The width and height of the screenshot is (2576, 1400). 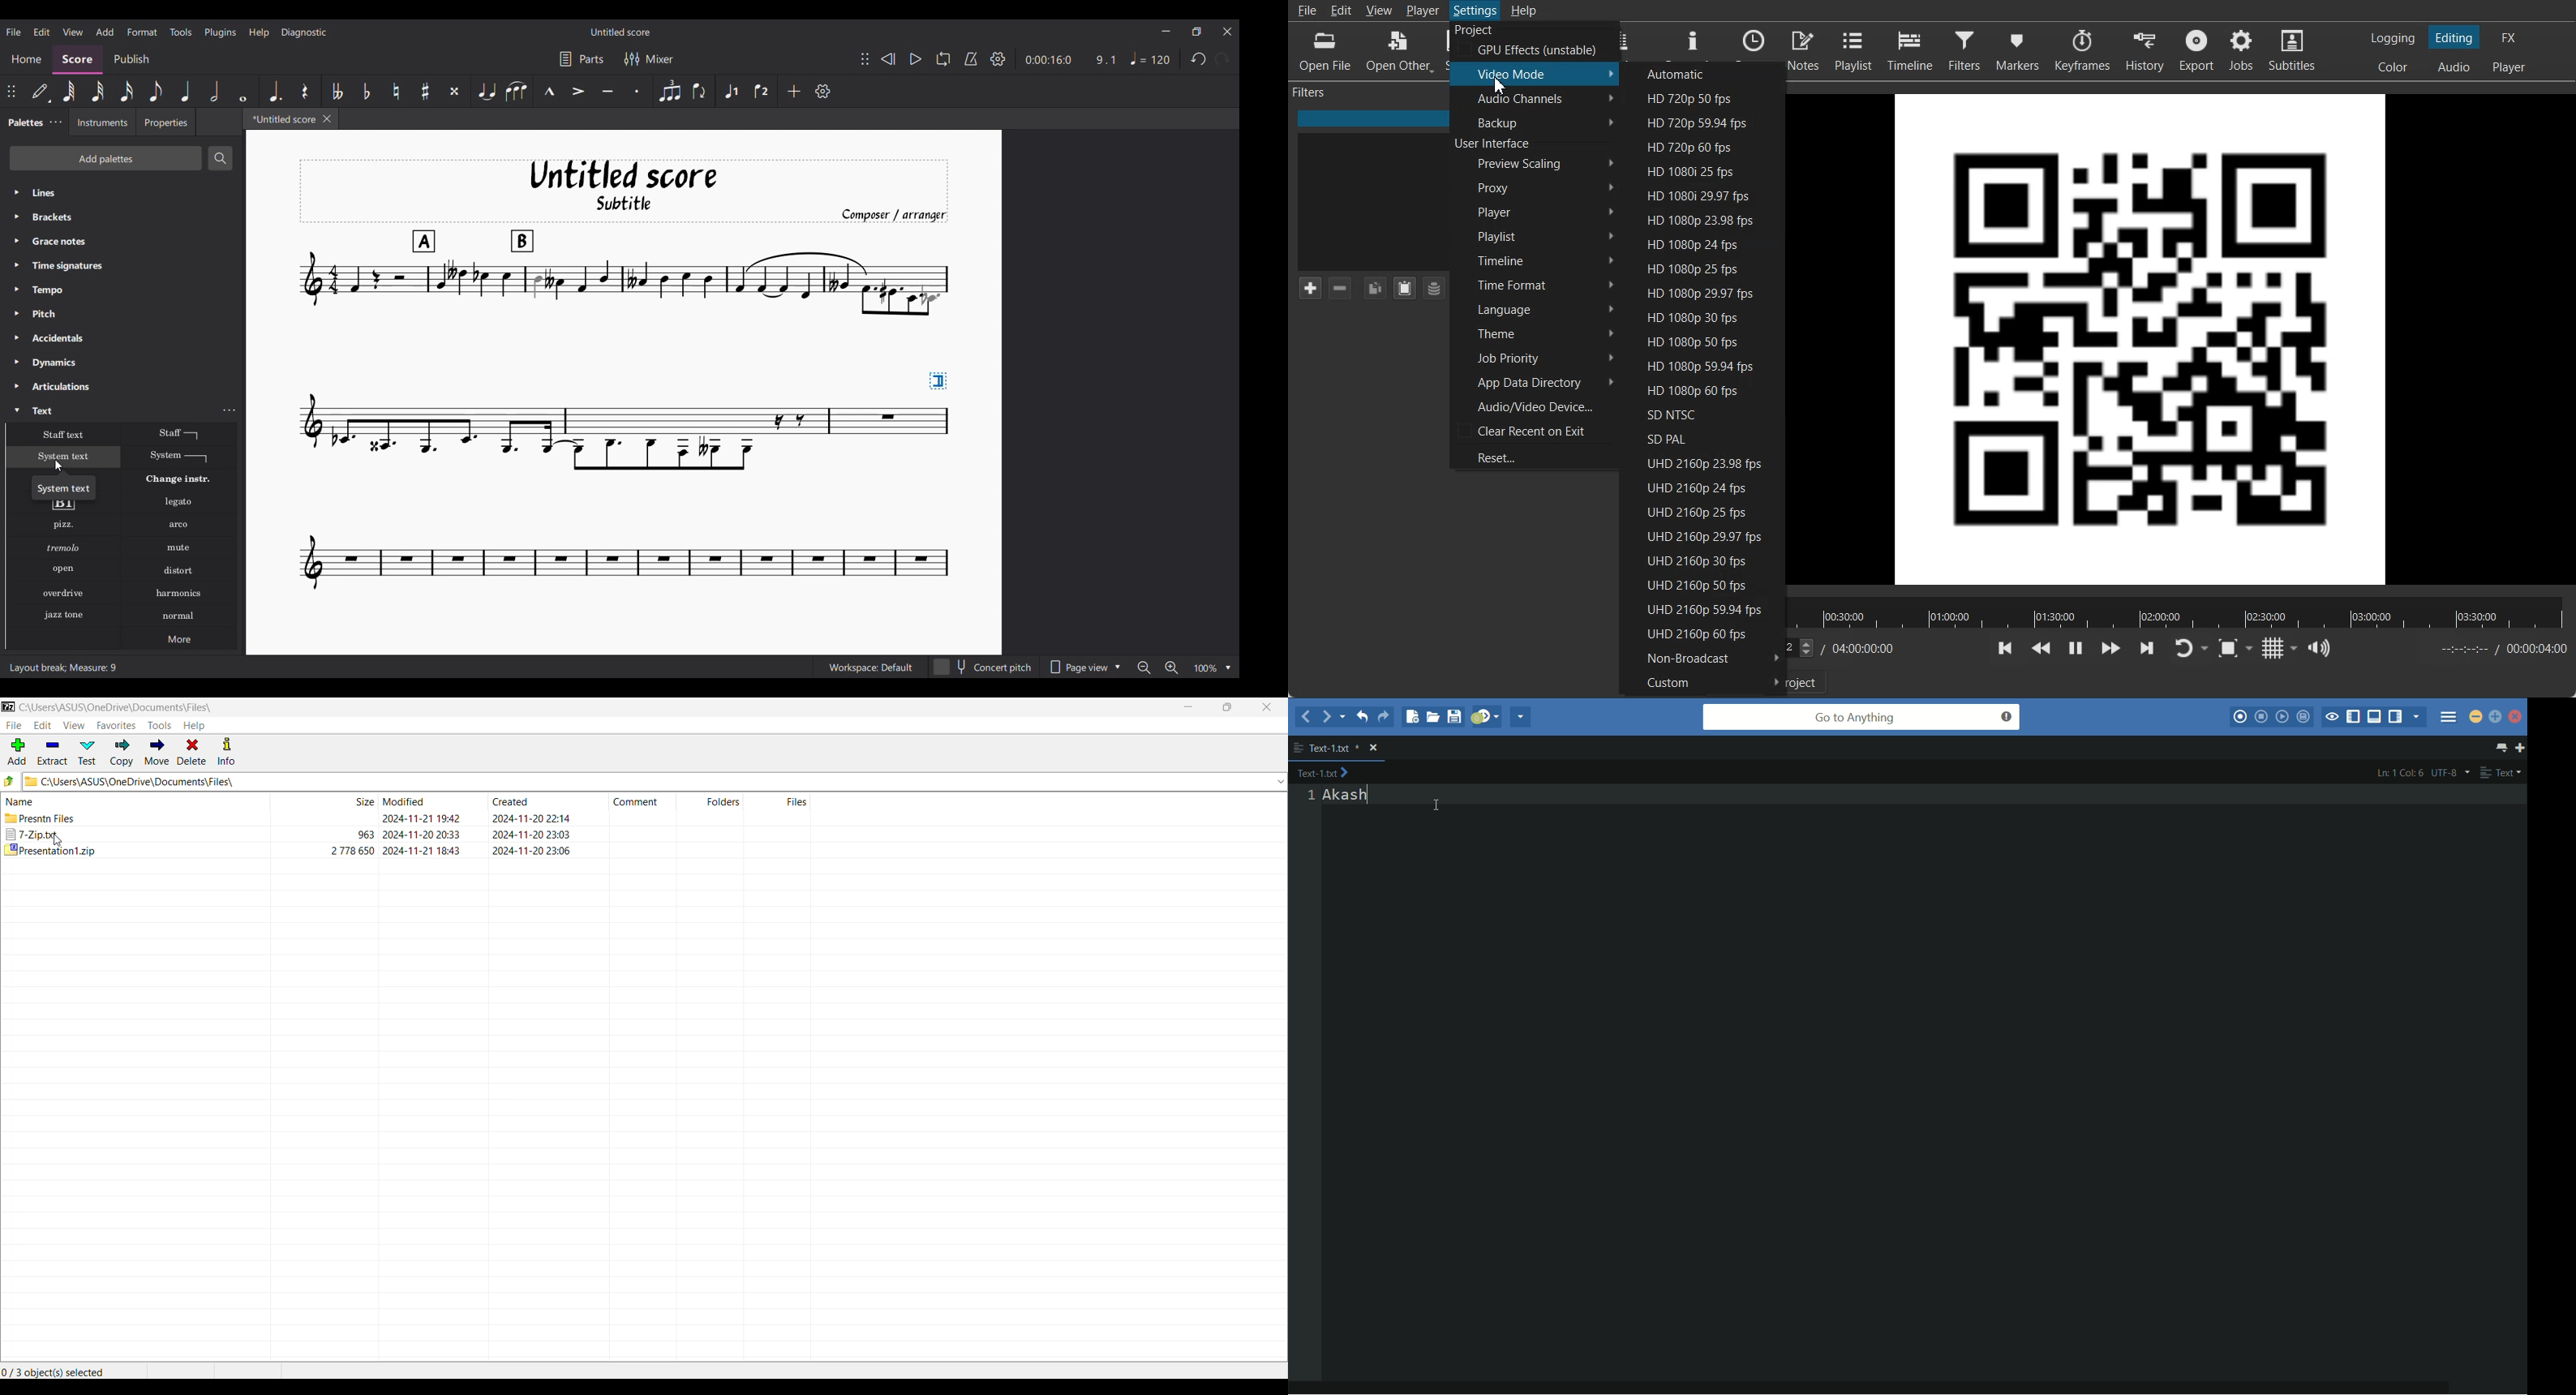 I want to click on Tremolo, so click(x=63, y=547).